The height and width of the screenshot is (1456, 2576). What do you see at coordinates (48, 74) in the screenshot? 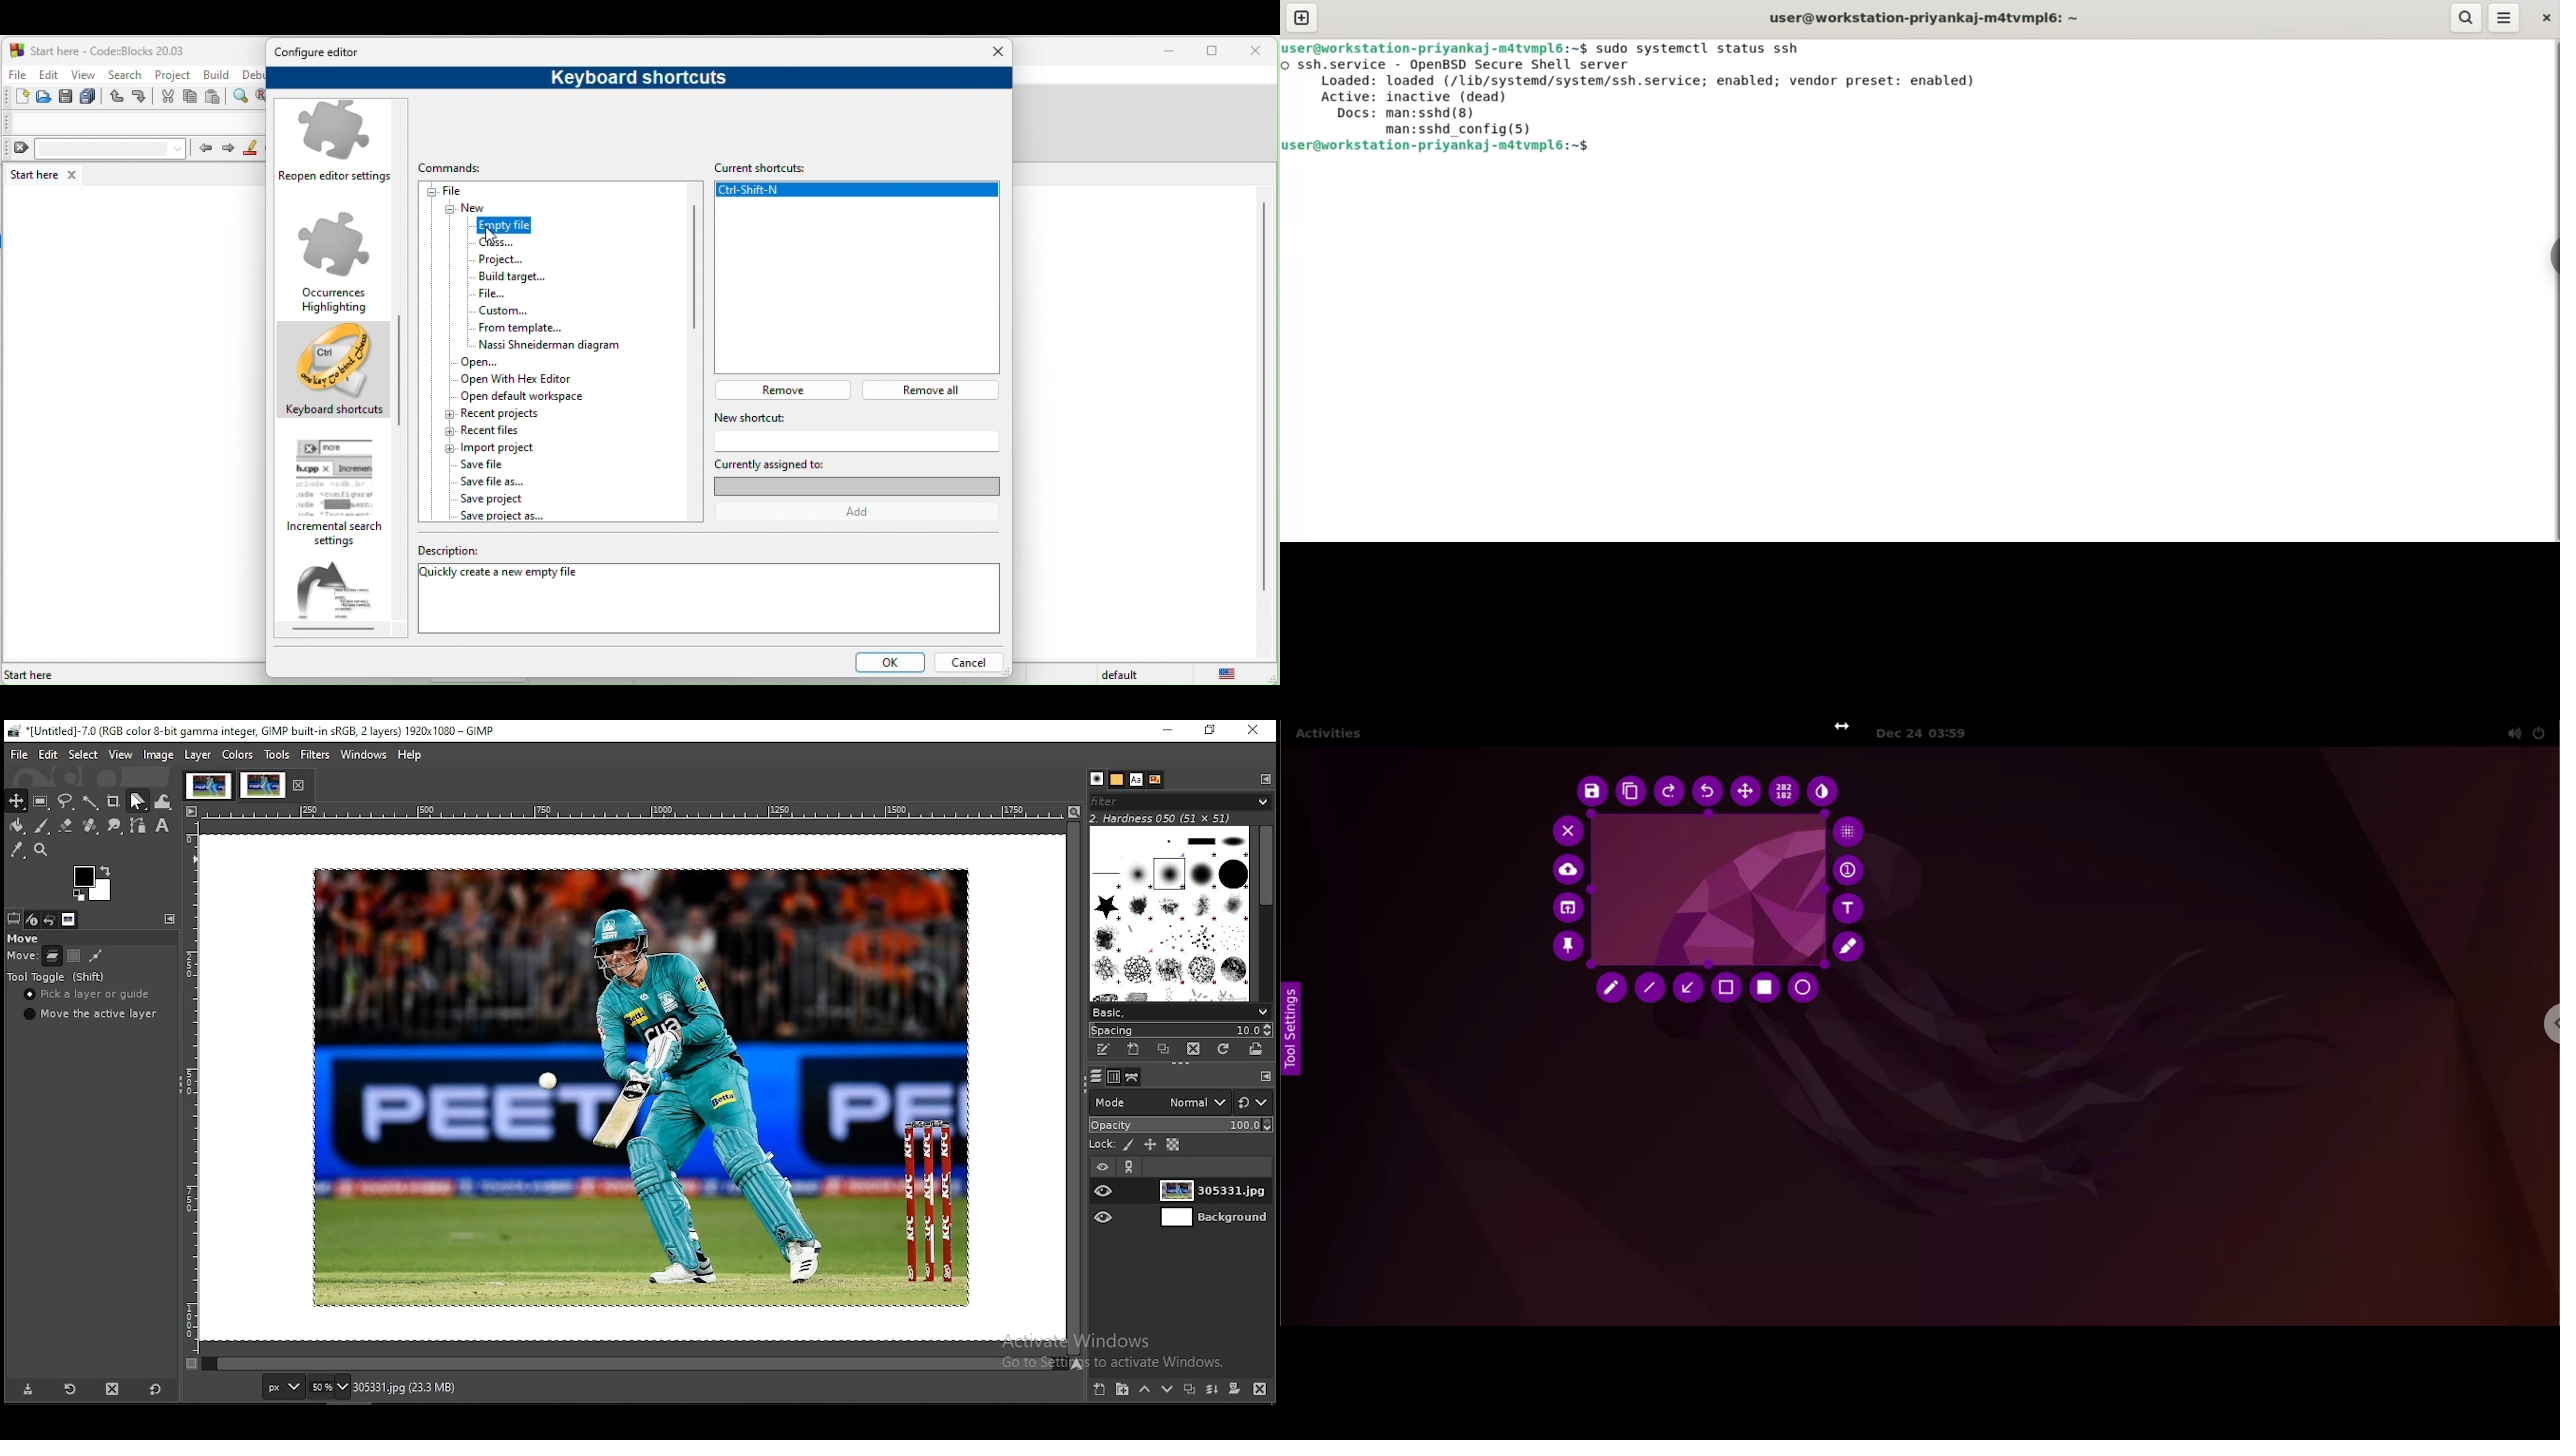
I see `edit` at bounding box center [48, 74].